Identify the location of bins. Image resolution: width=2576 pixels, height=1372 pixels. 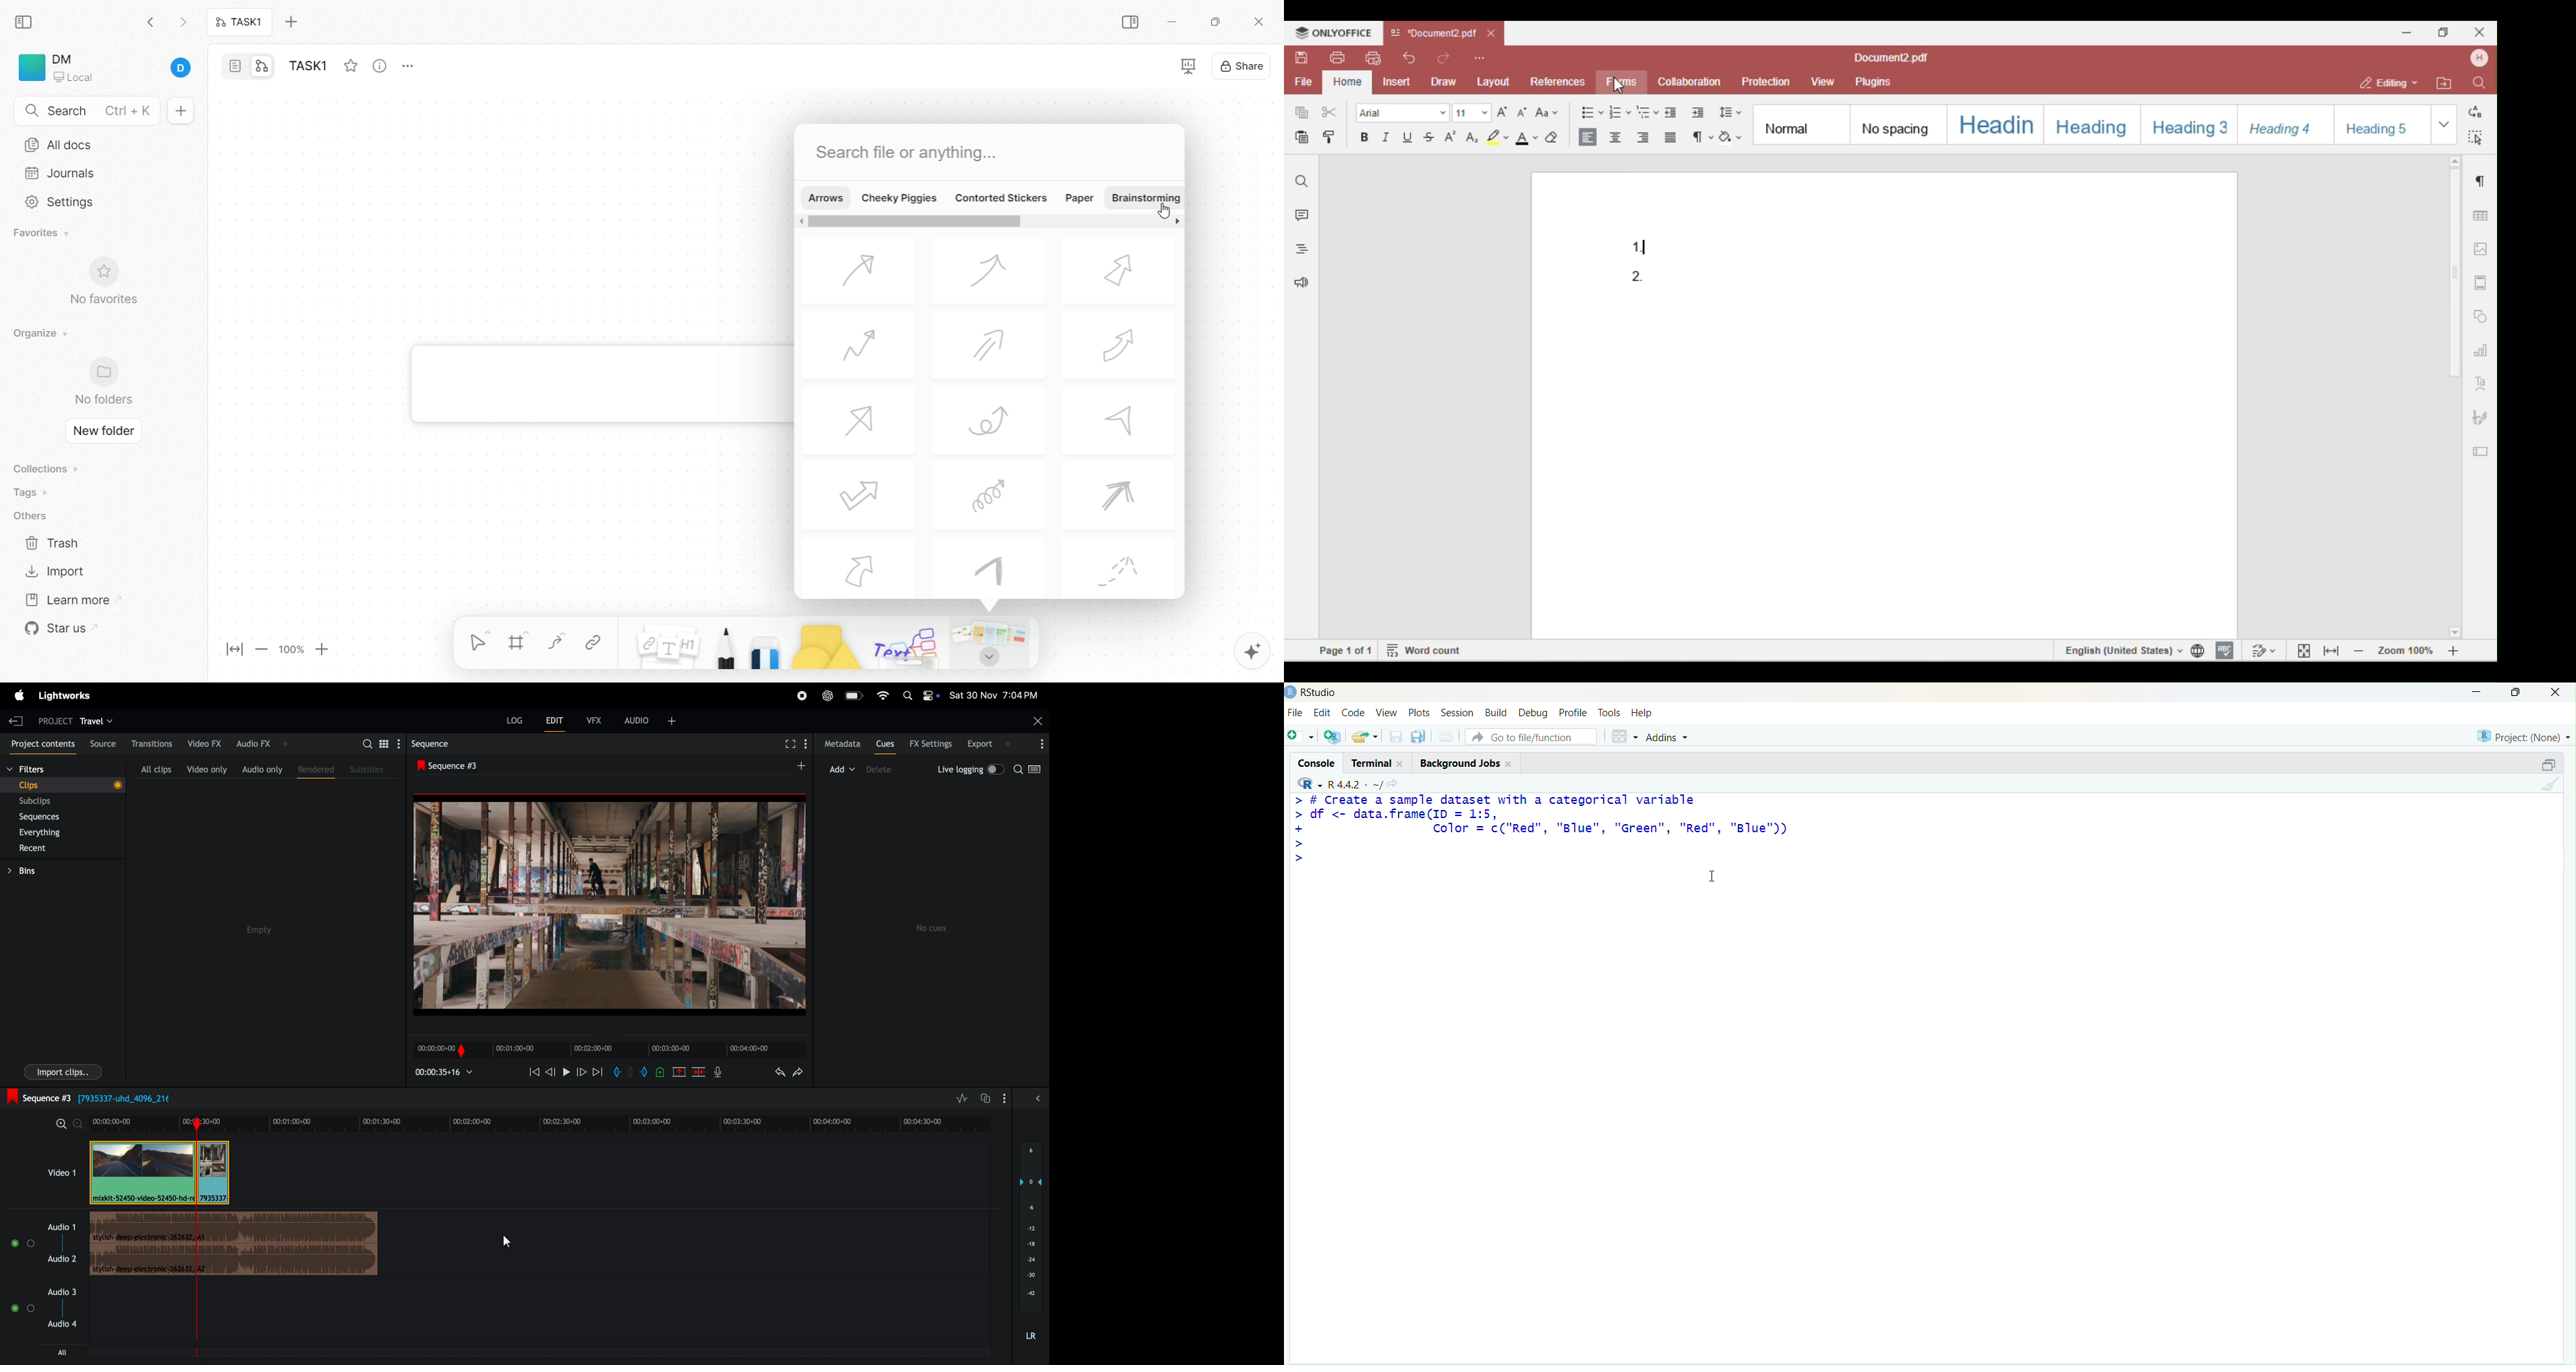
(36, 870).